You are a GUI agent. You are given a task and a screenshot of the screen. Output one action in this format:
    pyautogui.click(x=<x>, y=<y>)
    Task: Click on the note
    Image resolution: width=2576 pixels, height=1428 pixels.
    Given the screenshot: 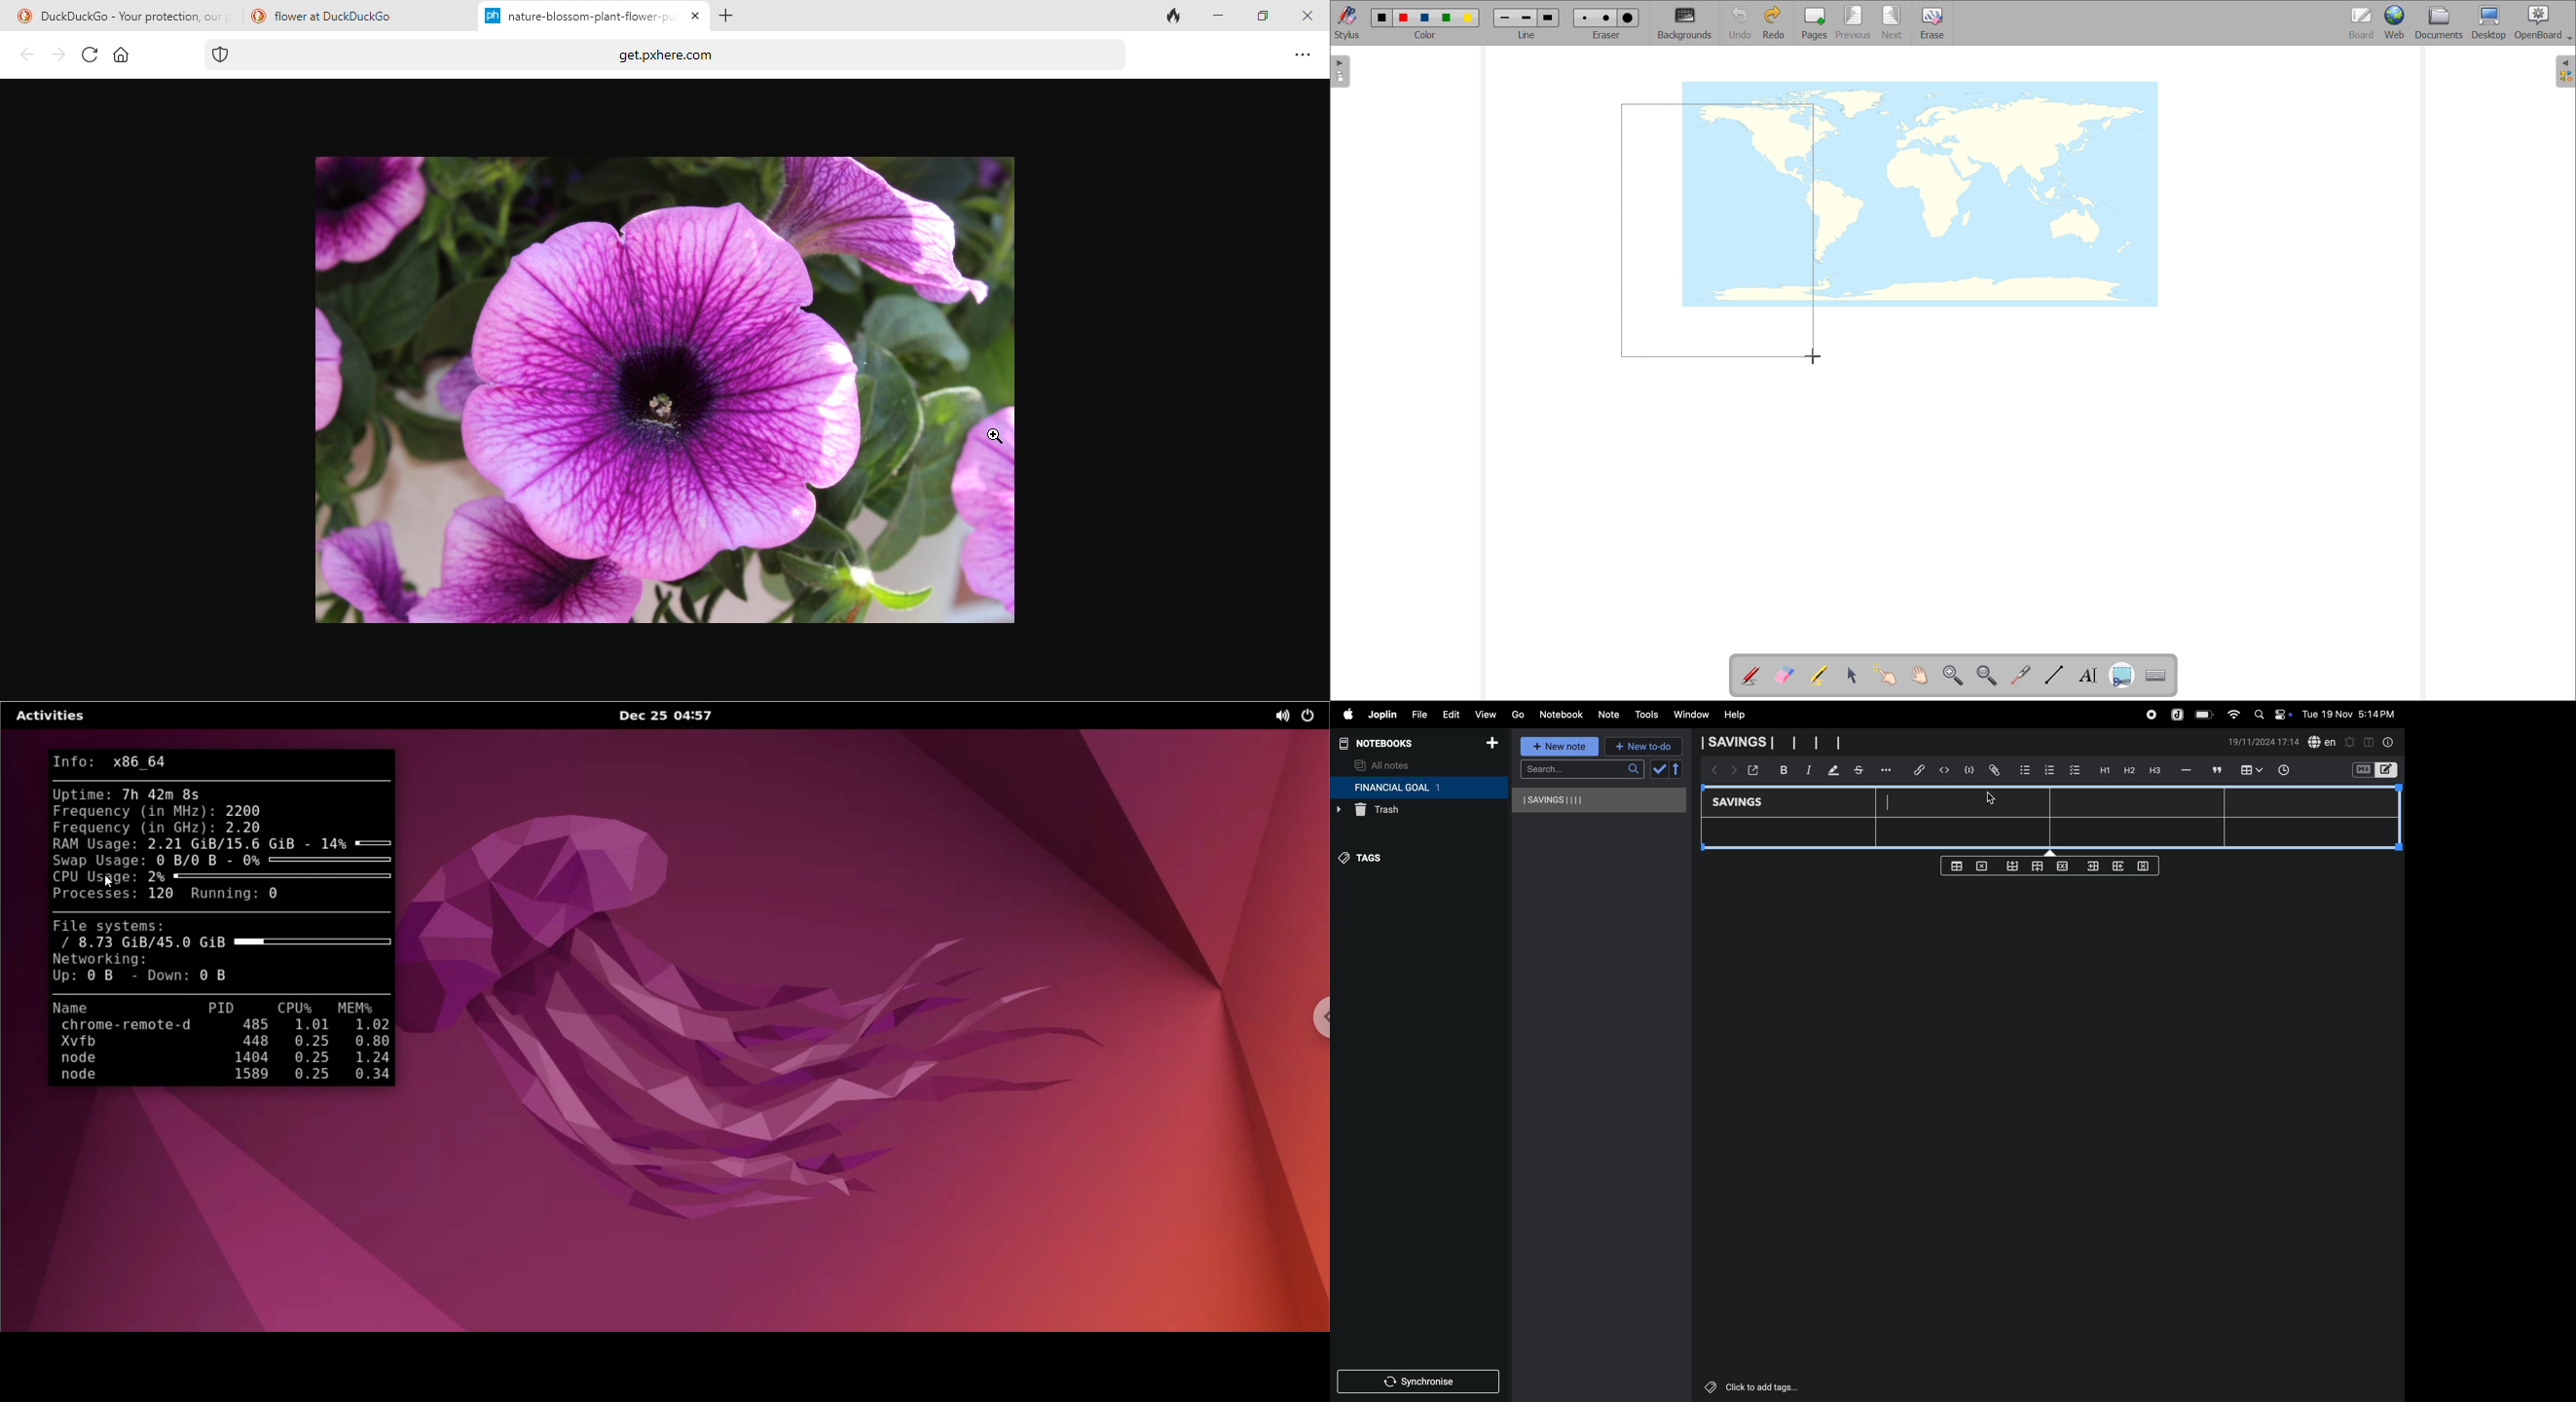 What is the action you would take?
    pyautogui.click(x=1610, y=715)
    